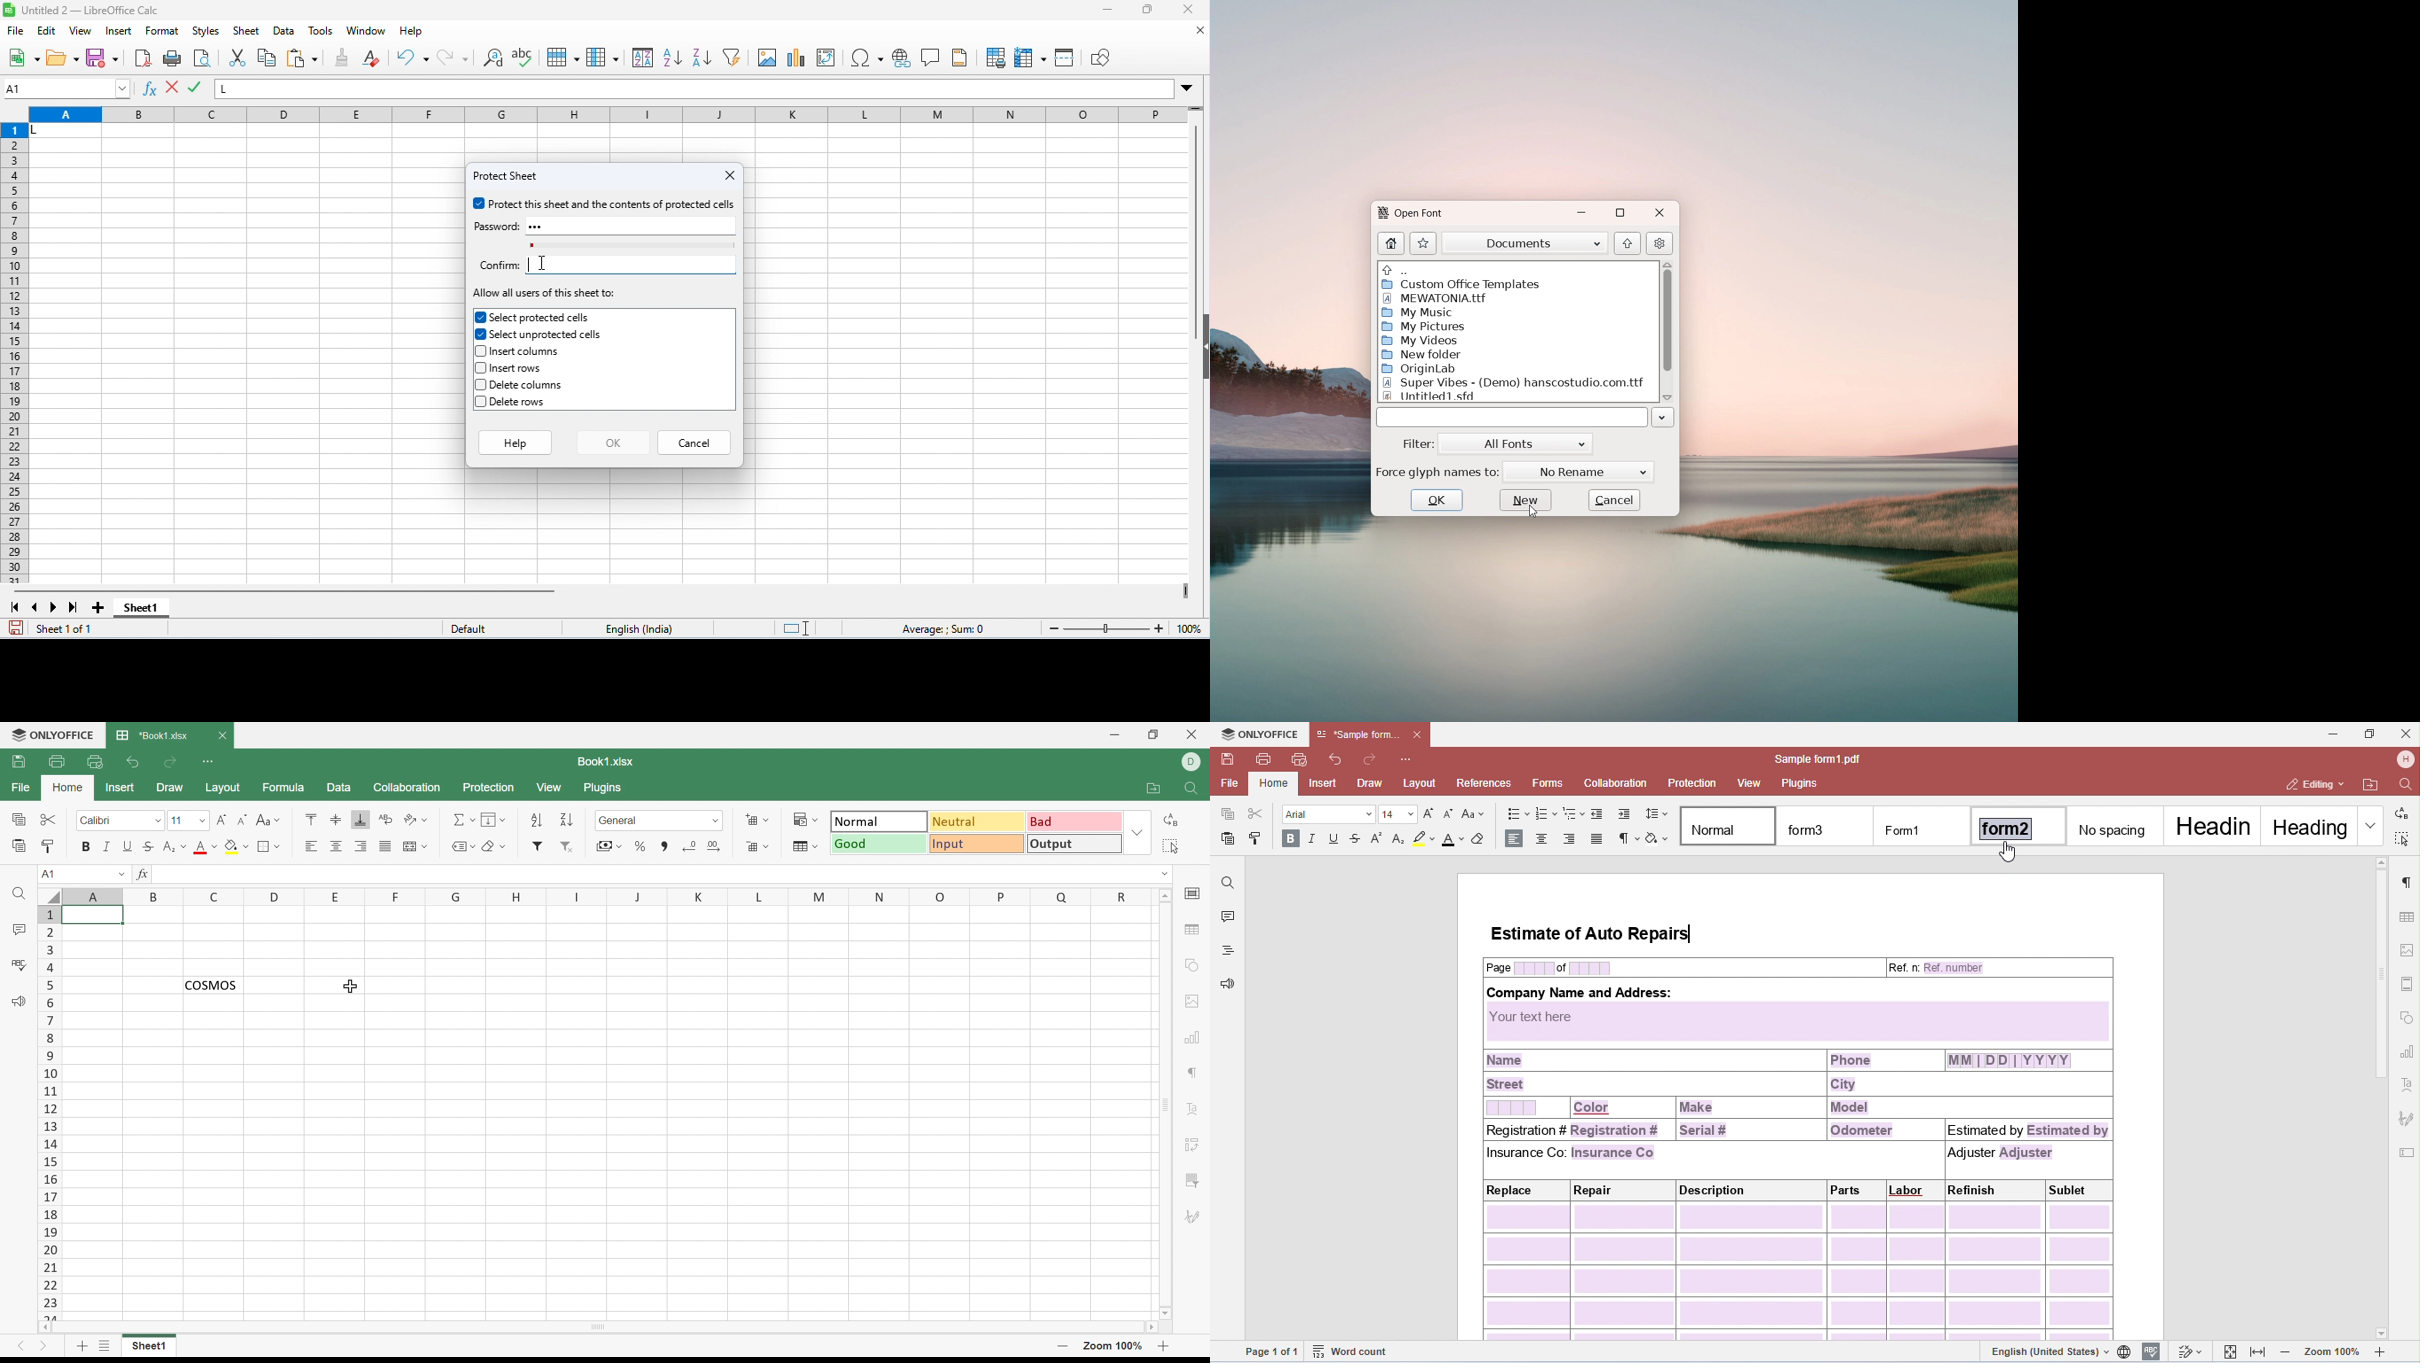  What do you see at coordinates (69, 630) in the screenshot?
I see `sheet 1 of 1` at bounding box center [69, 630].